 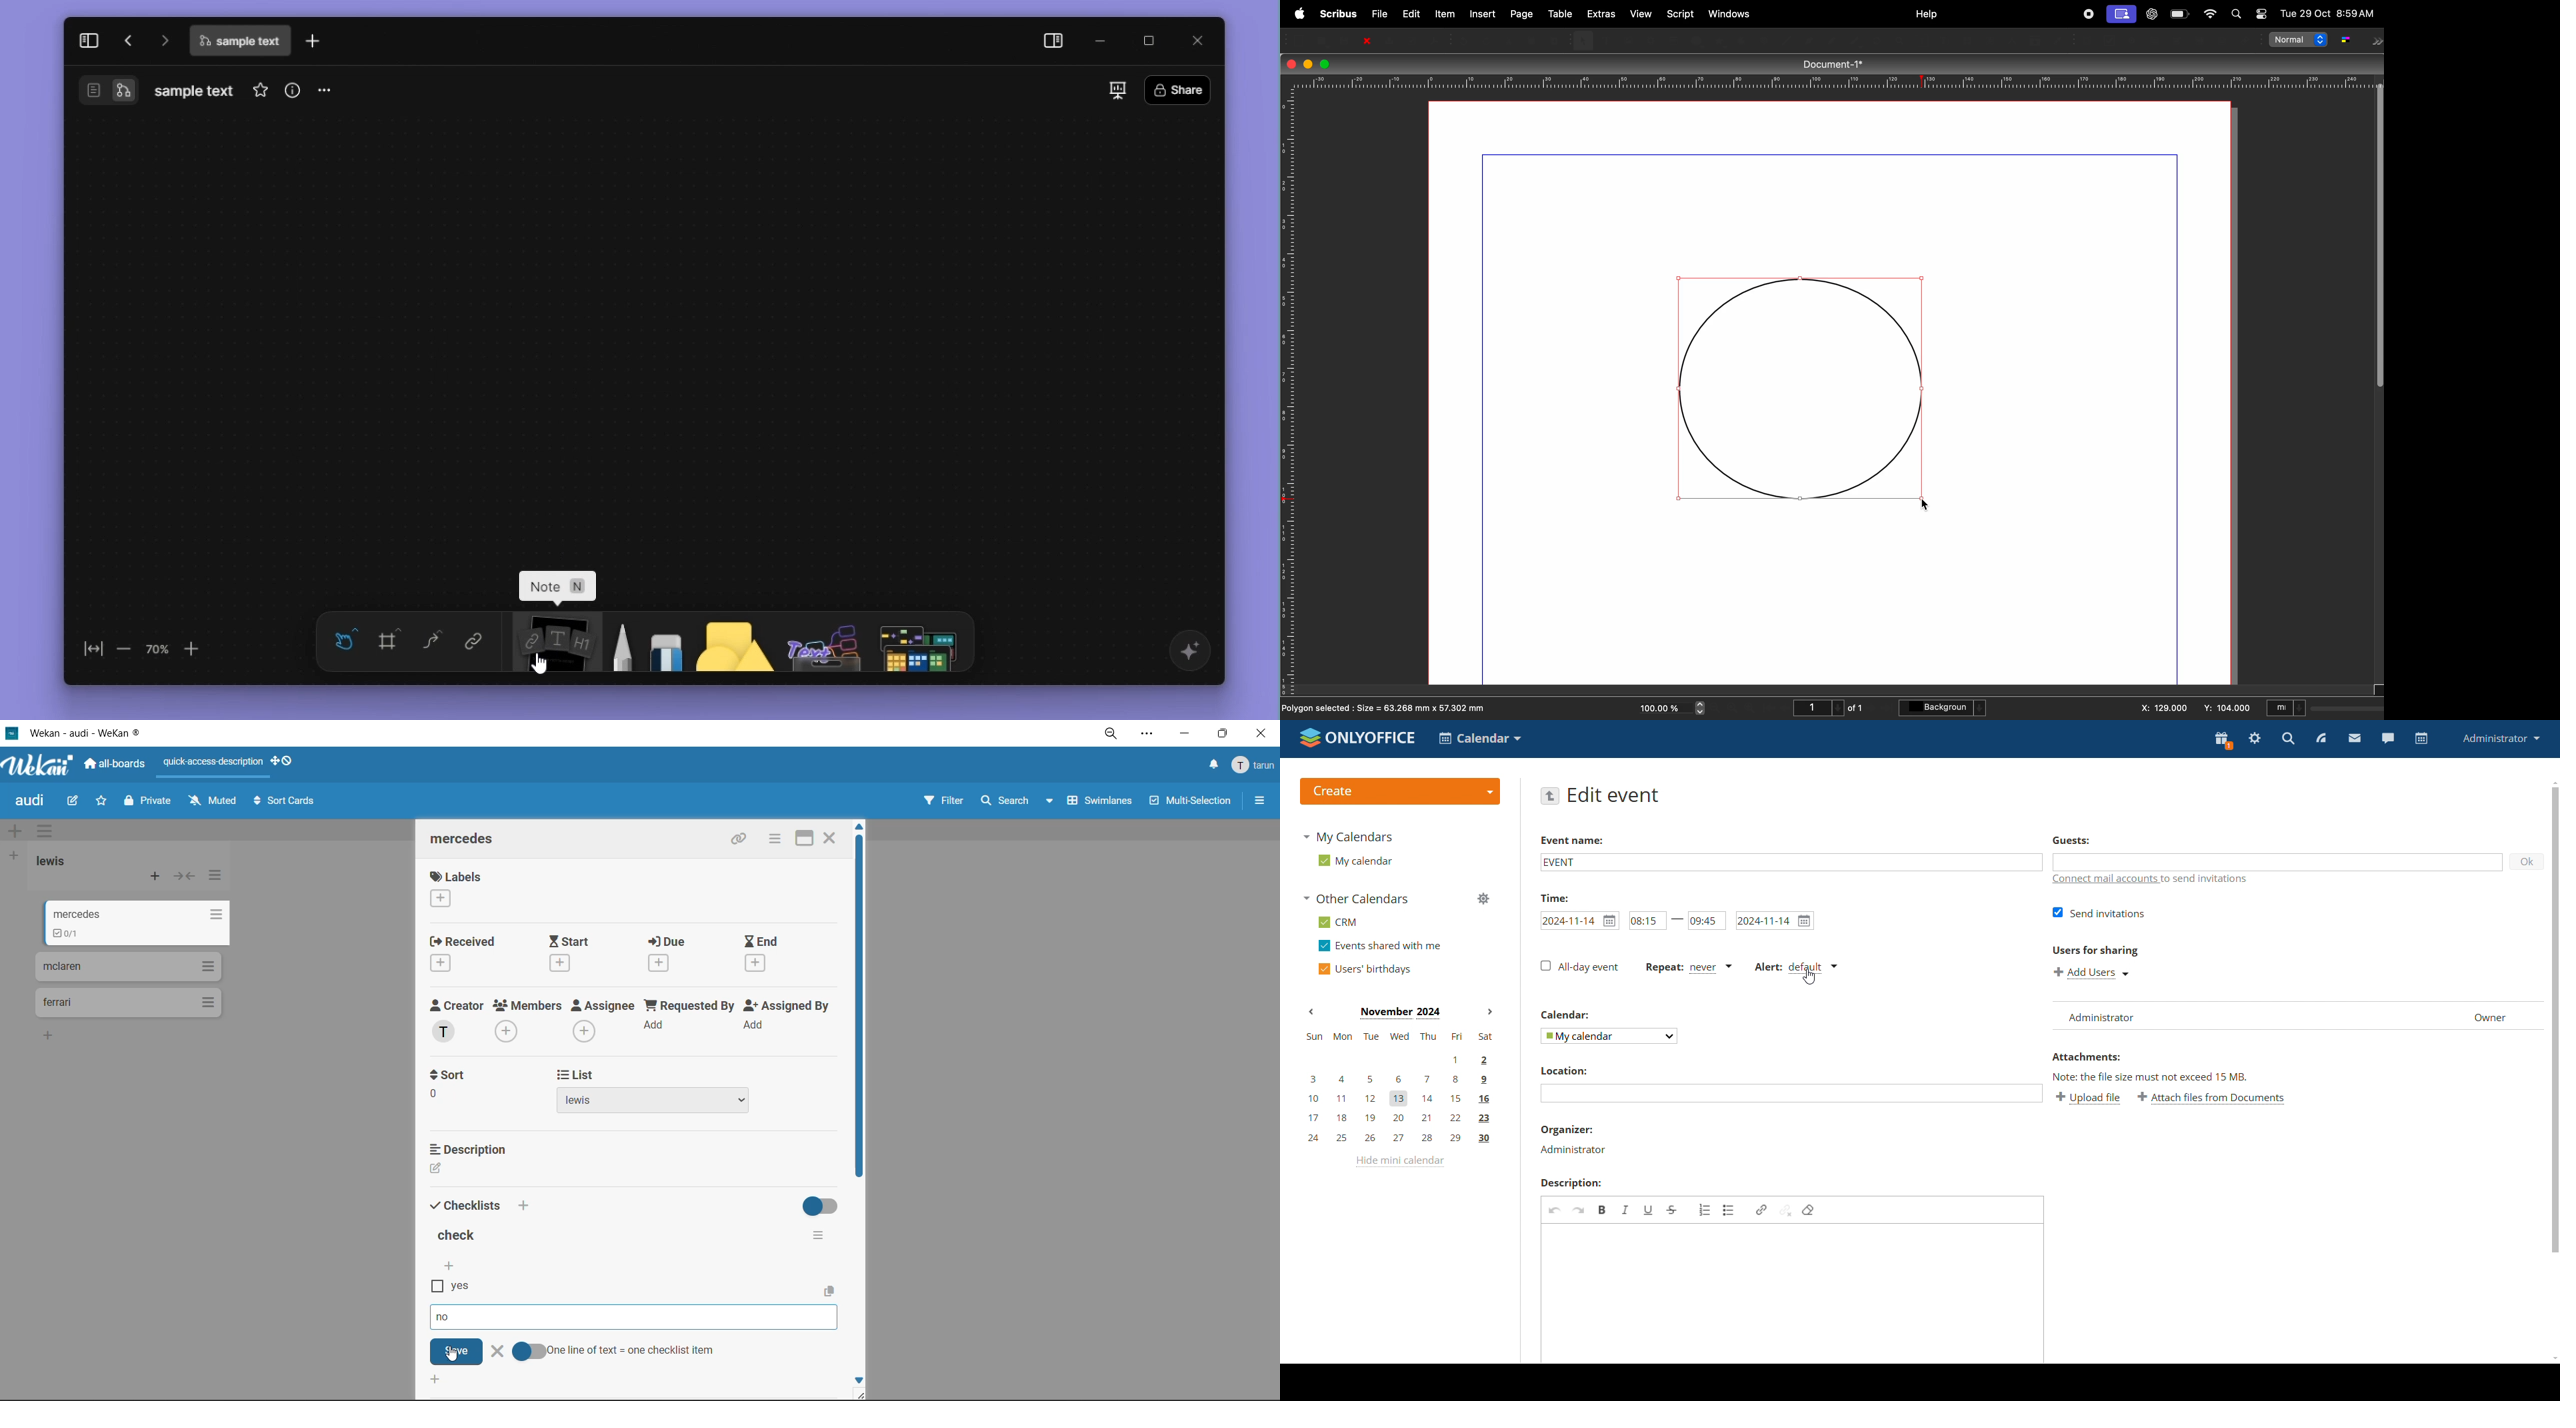 What do you see at coordinates (1398, 1089) in the screenshot?
I see `mini calendar` at bounding box center [1398, 1089].